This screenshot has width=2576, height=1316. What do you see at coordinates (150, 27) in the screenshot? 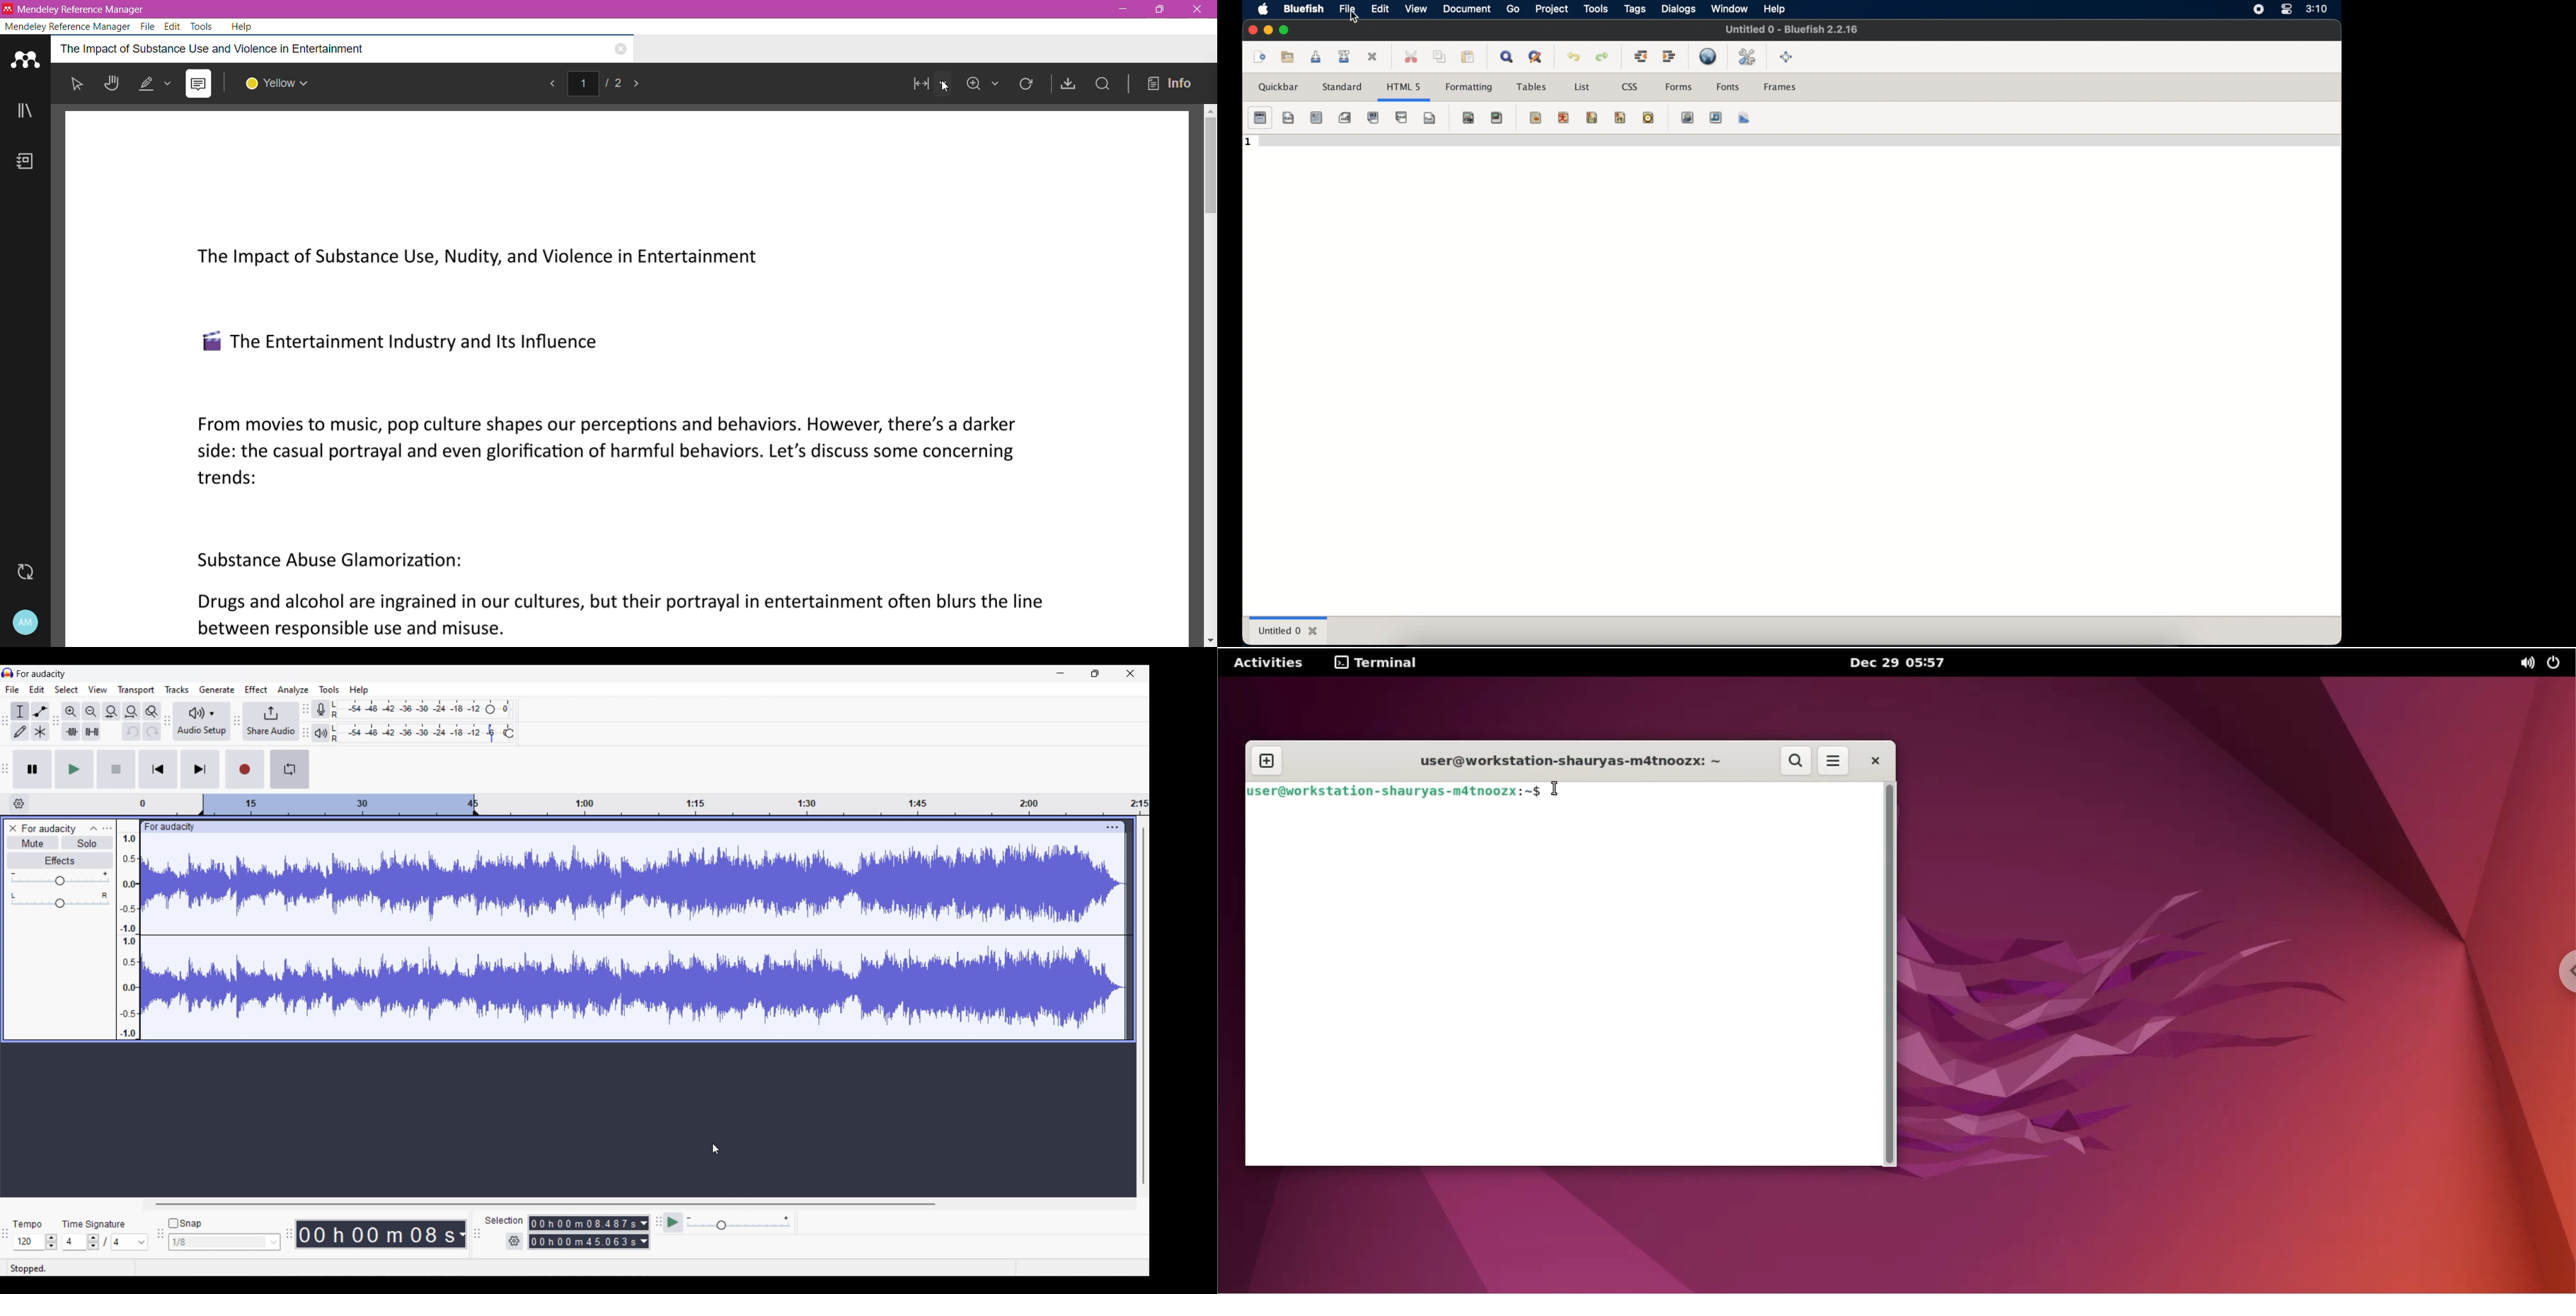
I see `File` at bounding box center [150, 27].